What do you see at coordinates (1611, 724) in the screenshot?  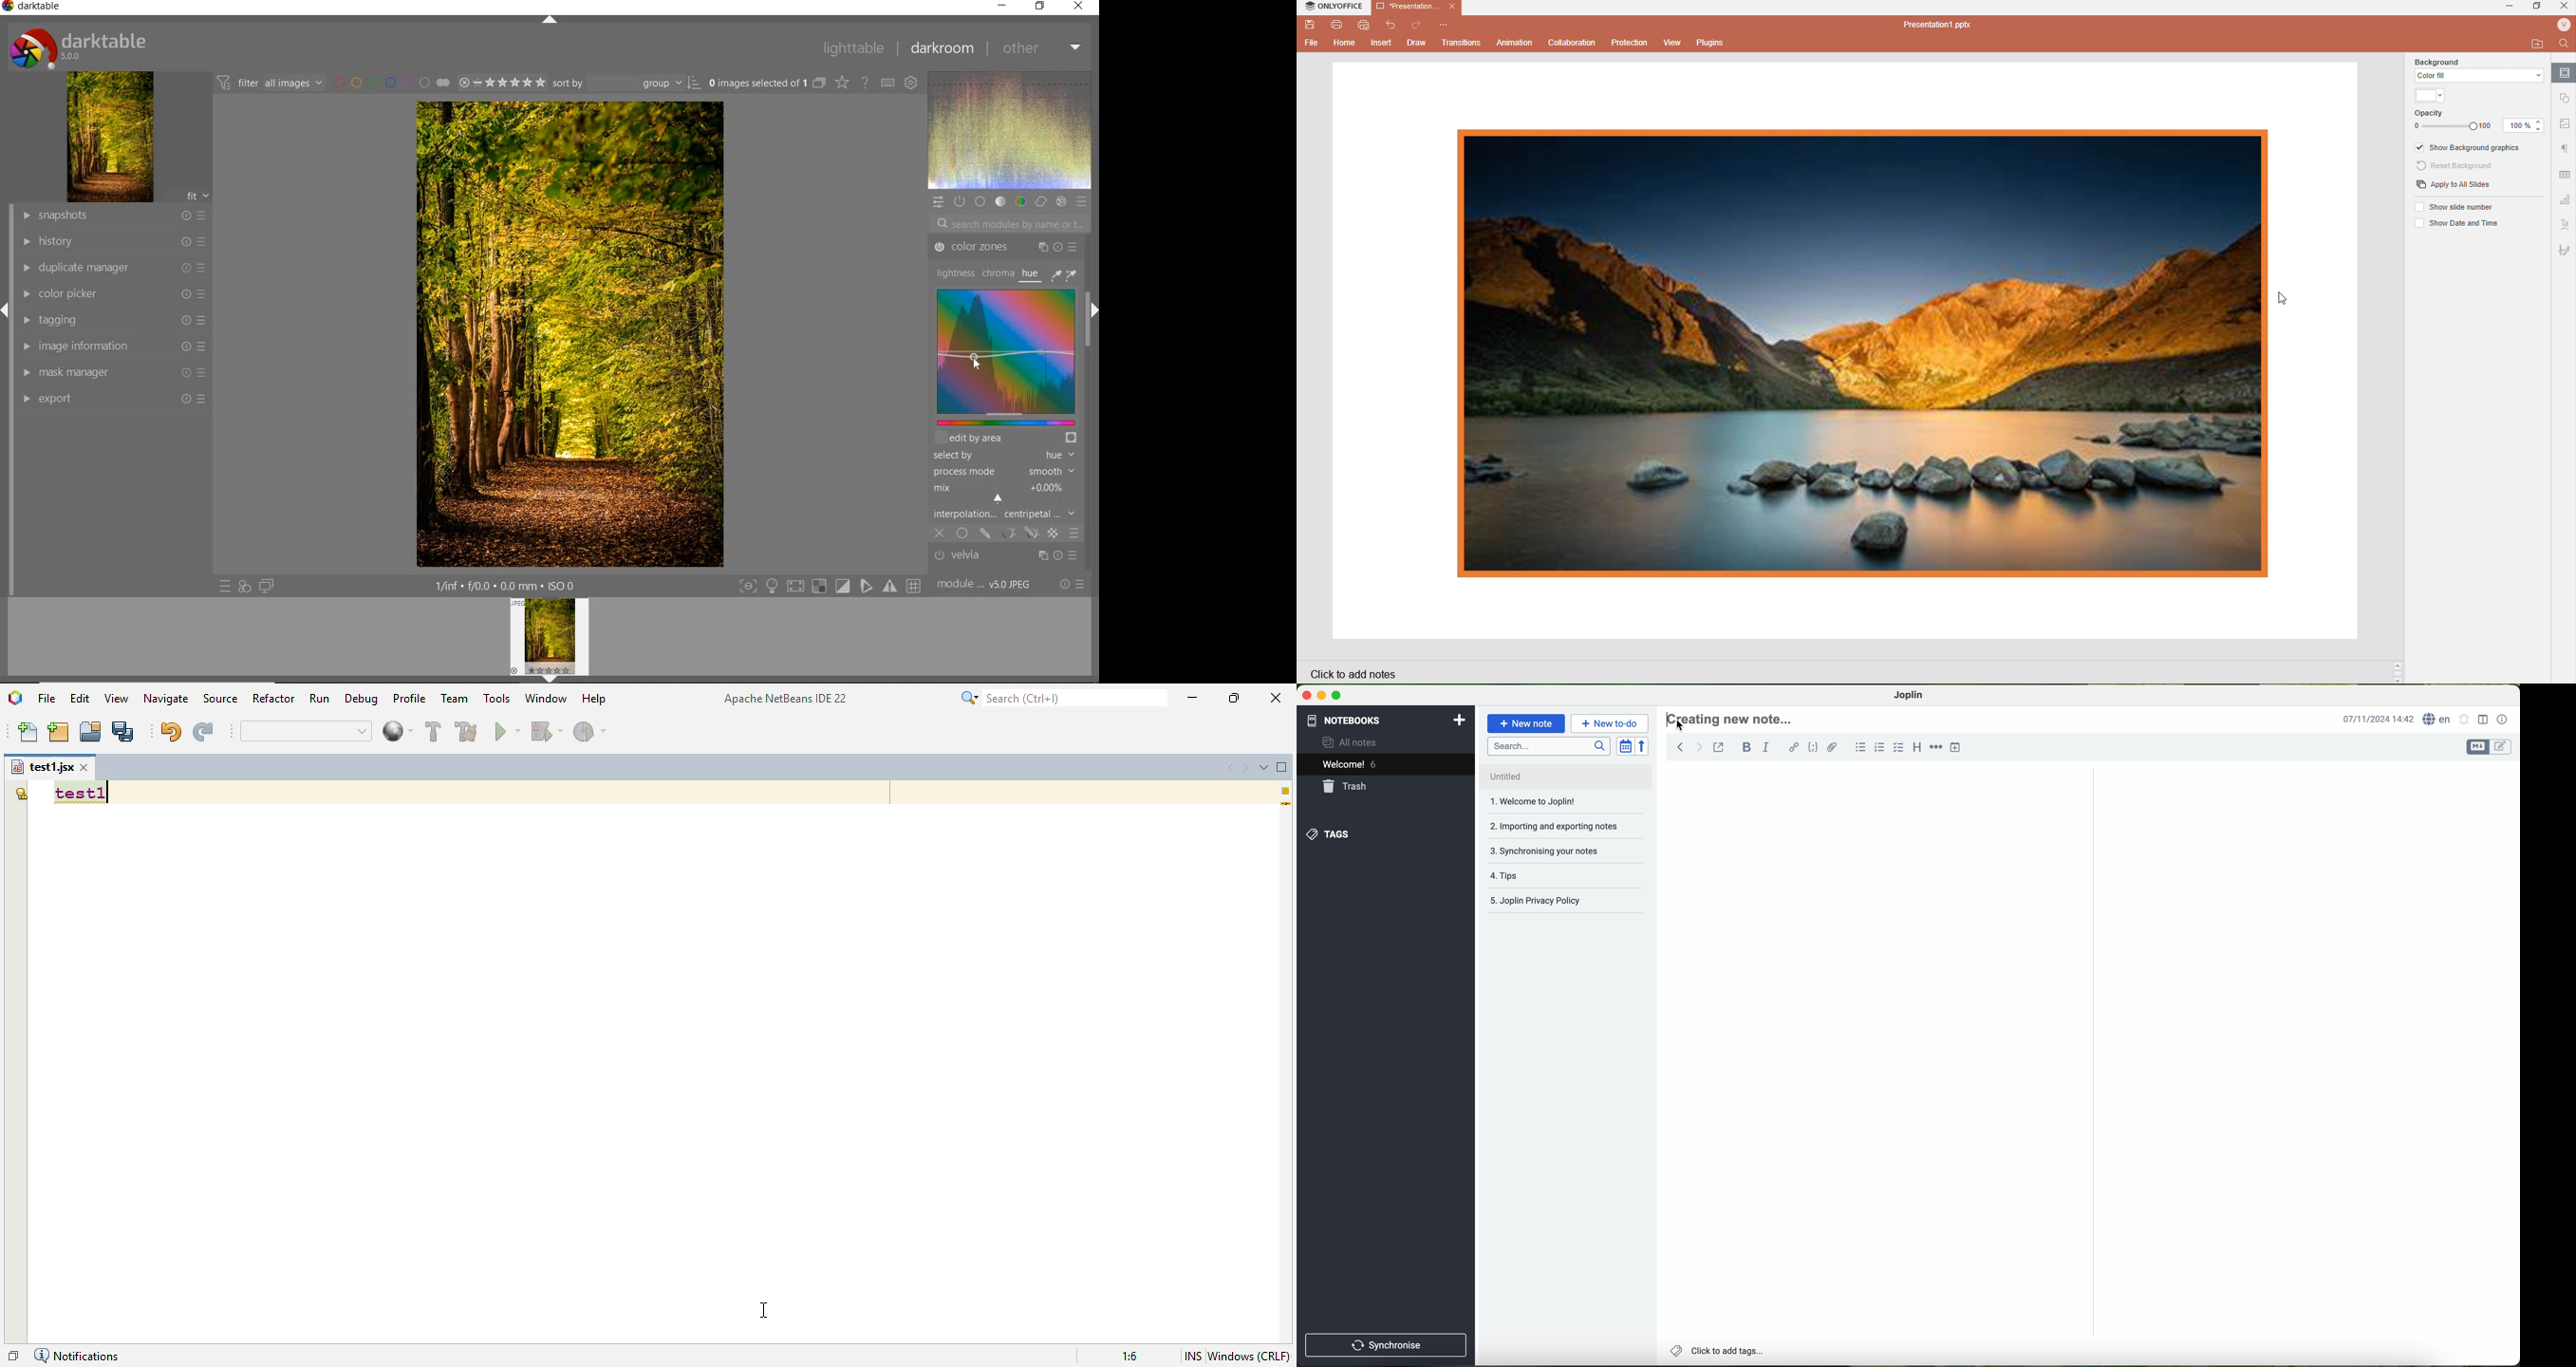 I see `new to-do` at bounding box center [1611, 724].